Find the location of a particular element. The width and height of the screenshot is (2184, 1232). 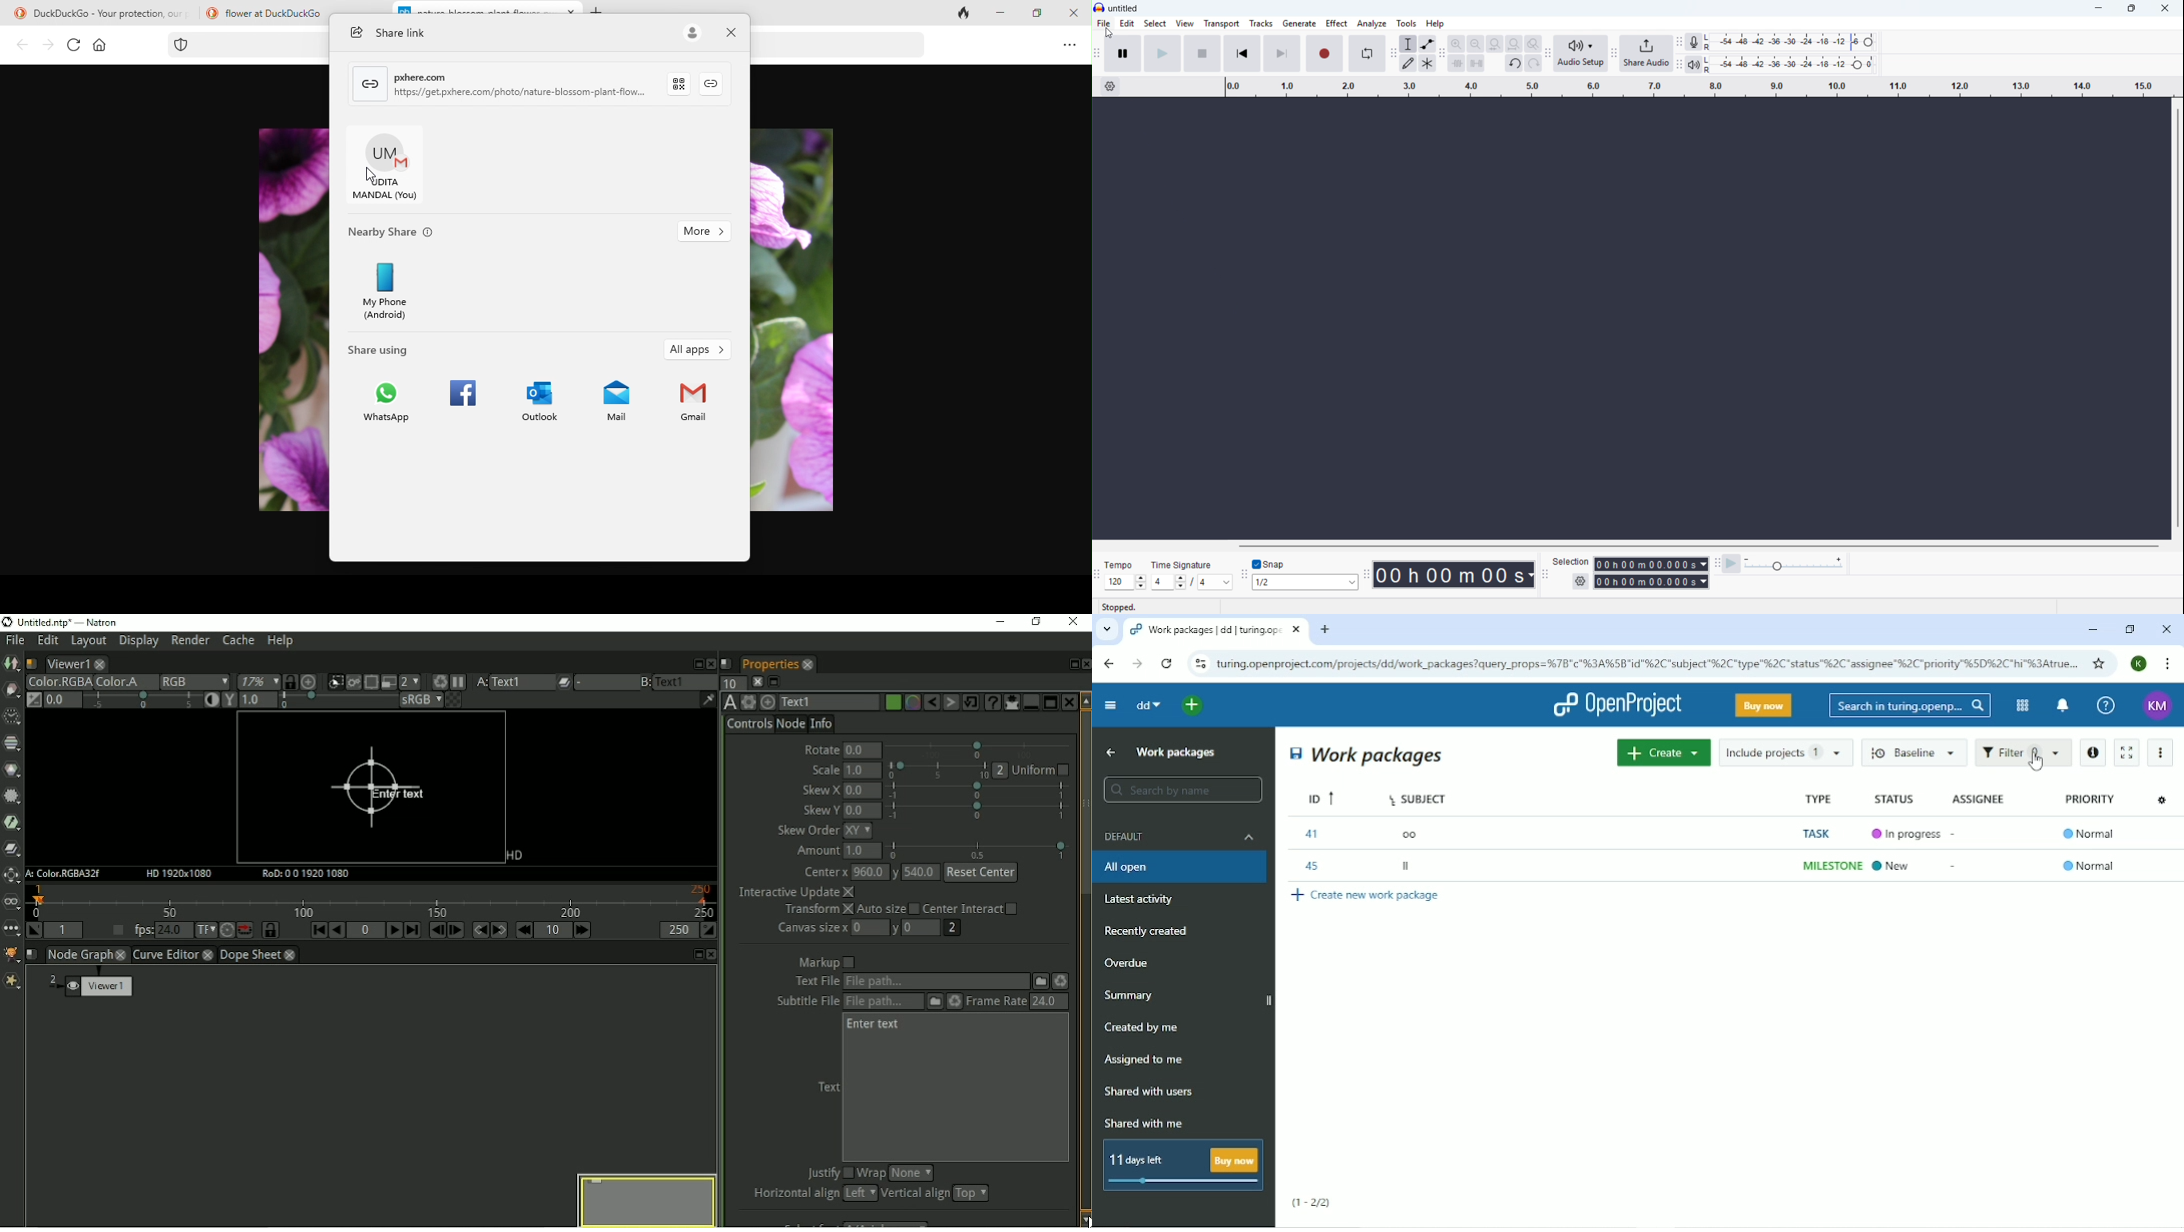

file  is located at coordinates (1104, 24).